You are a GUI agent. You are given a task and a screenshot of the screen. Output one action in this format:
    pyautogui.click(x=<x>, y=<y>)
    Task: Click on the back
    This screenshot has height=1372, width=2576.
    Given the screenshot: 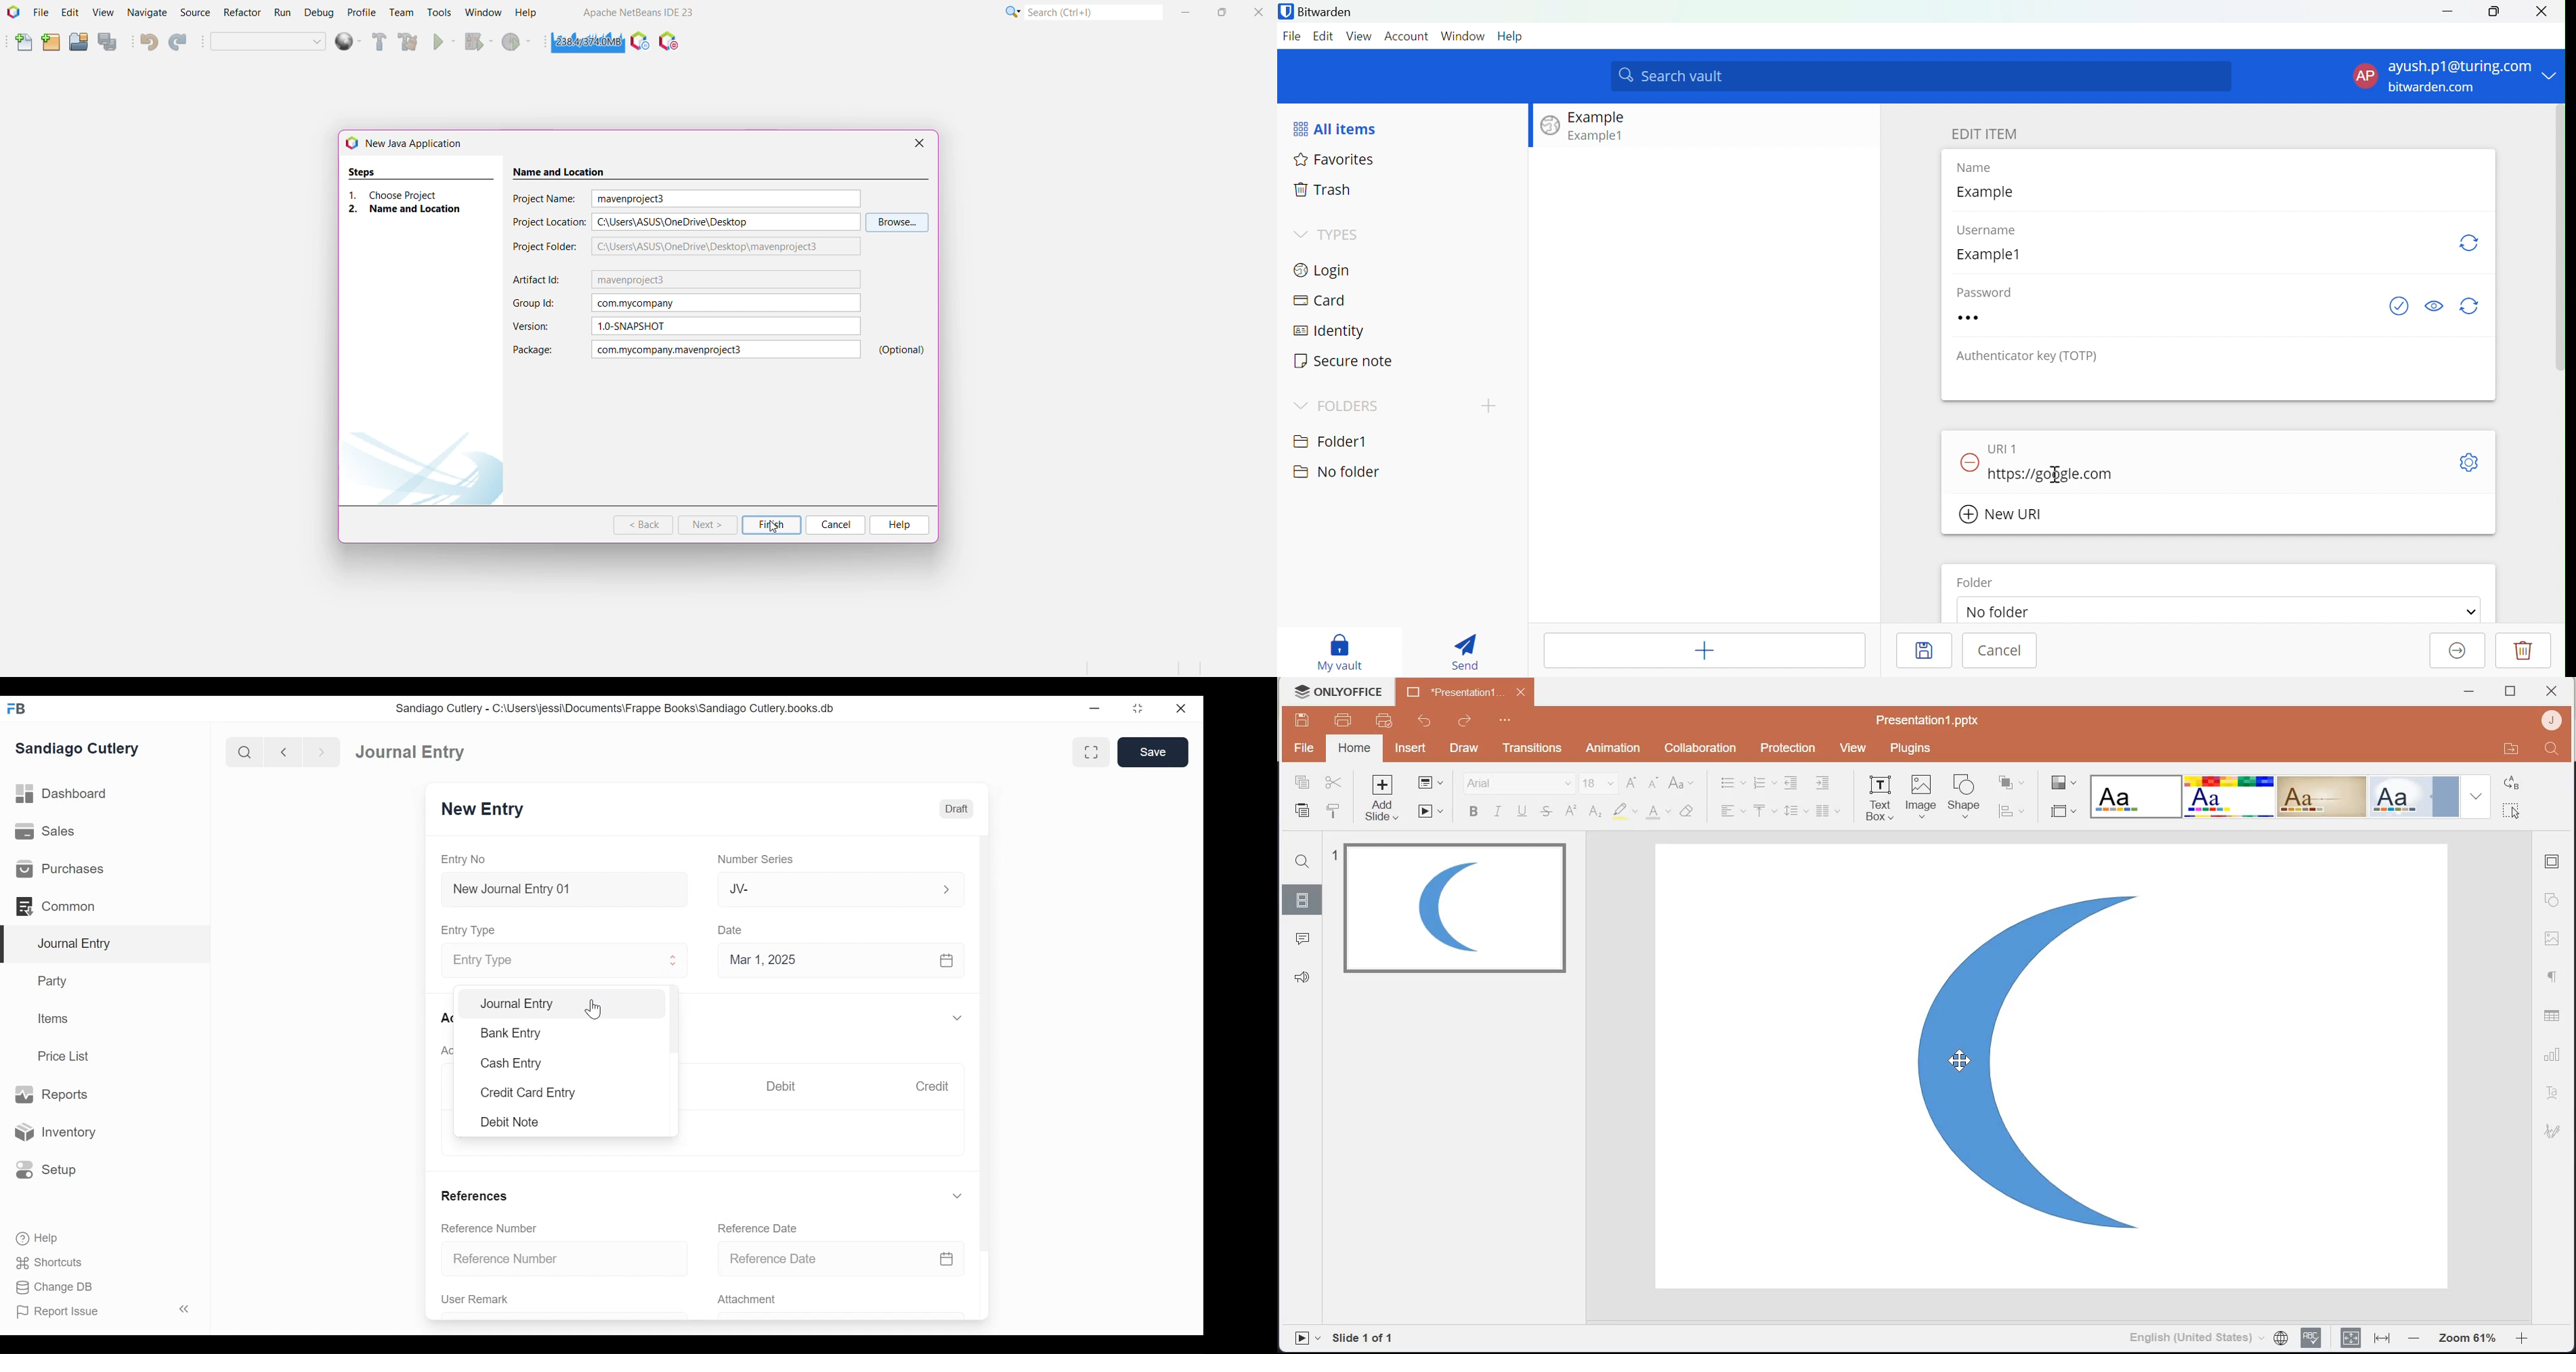 What is the action you would take?
    pyautogui.click(x=283, y=751)
    